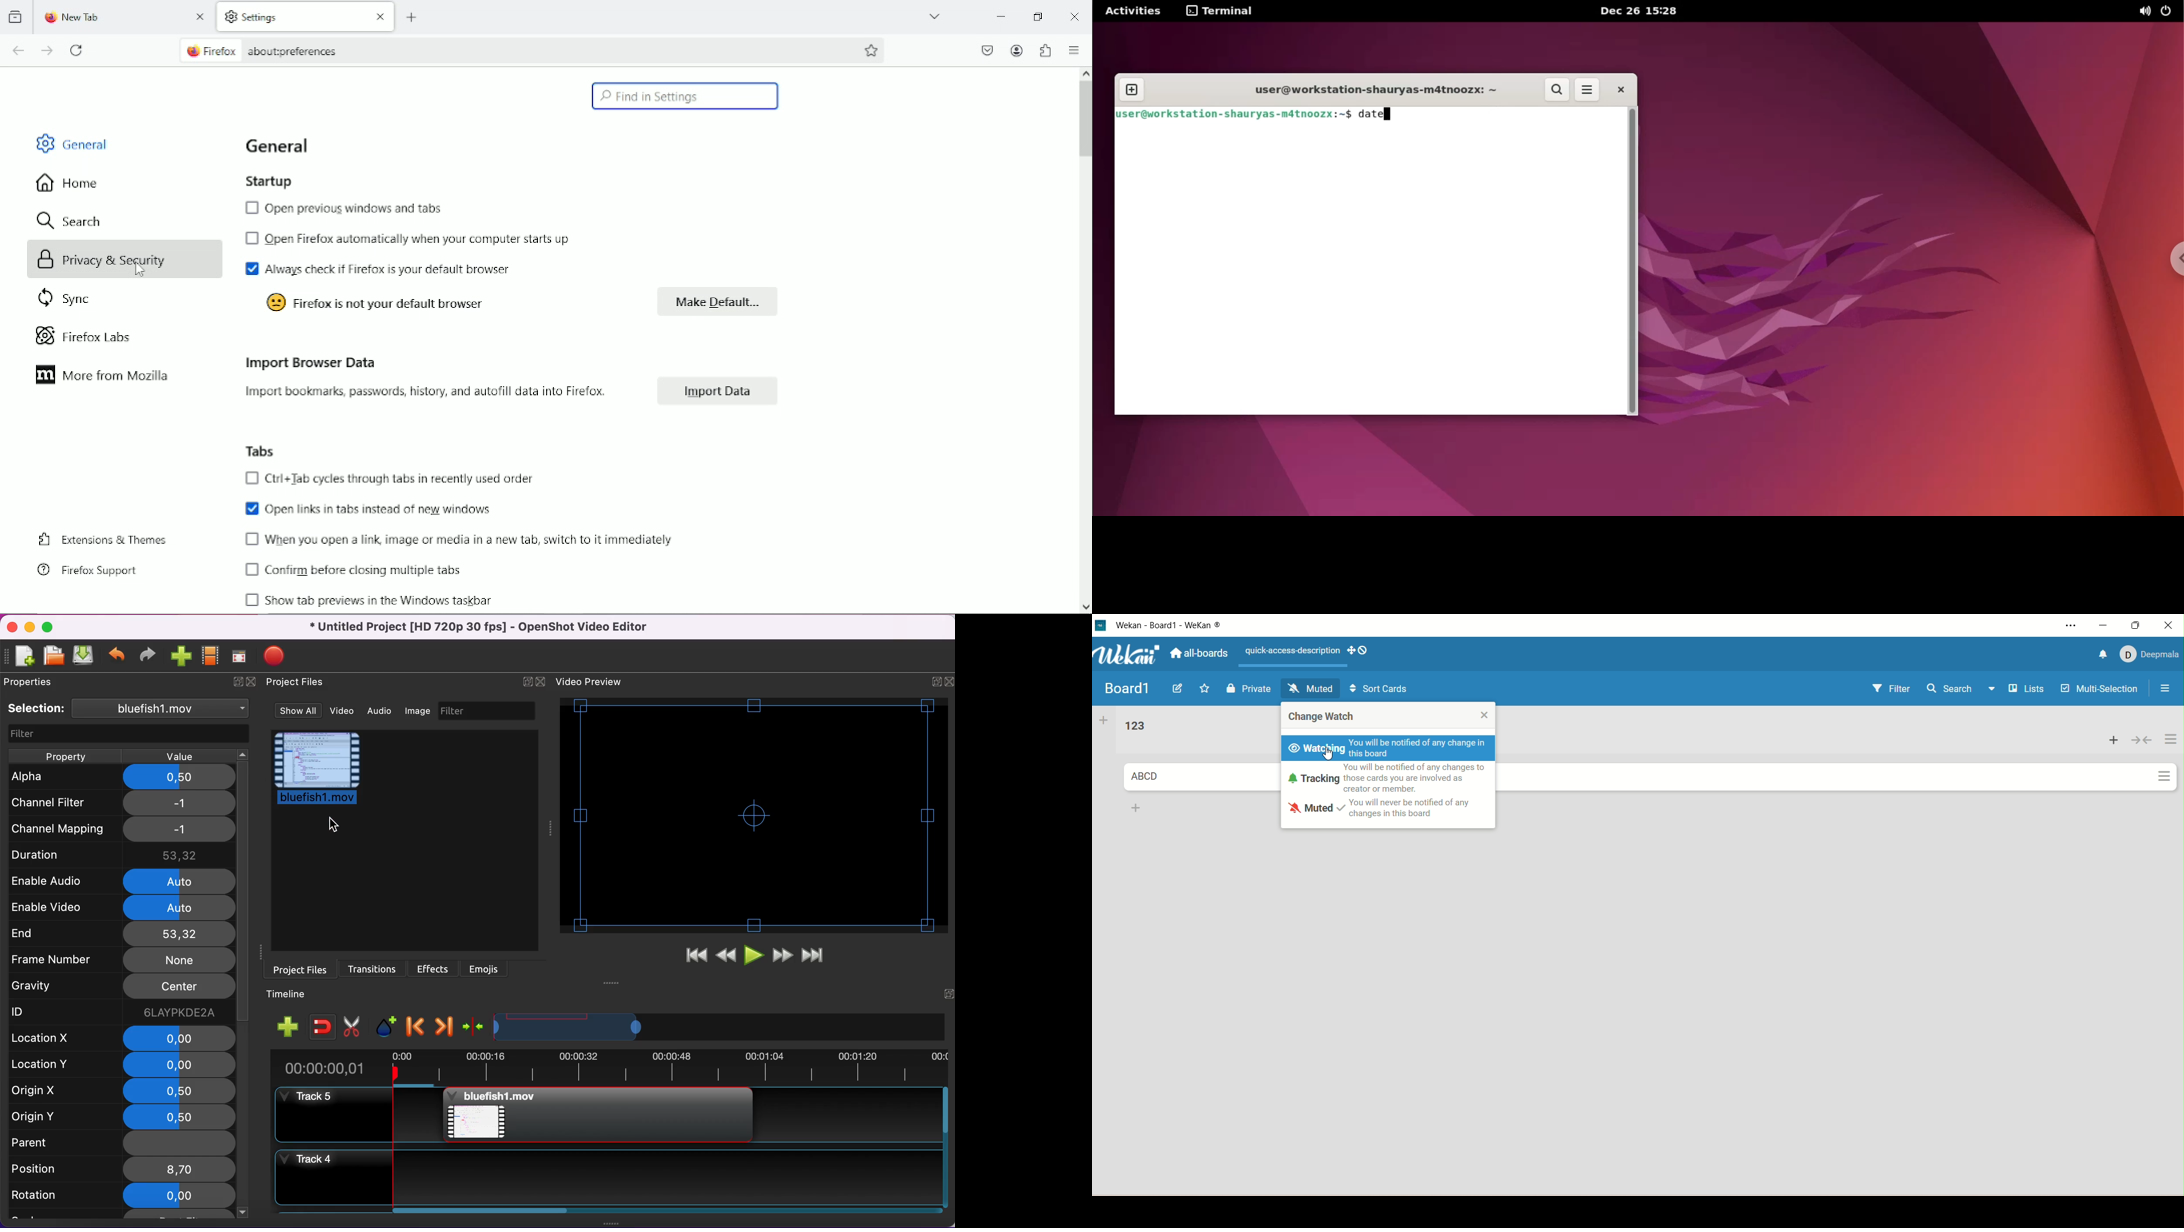 The image size is (2184, 1232). What do you see at coordinates (1101, 627) in the screenshot?
I see `logo` at bounding box center [1101, 627].